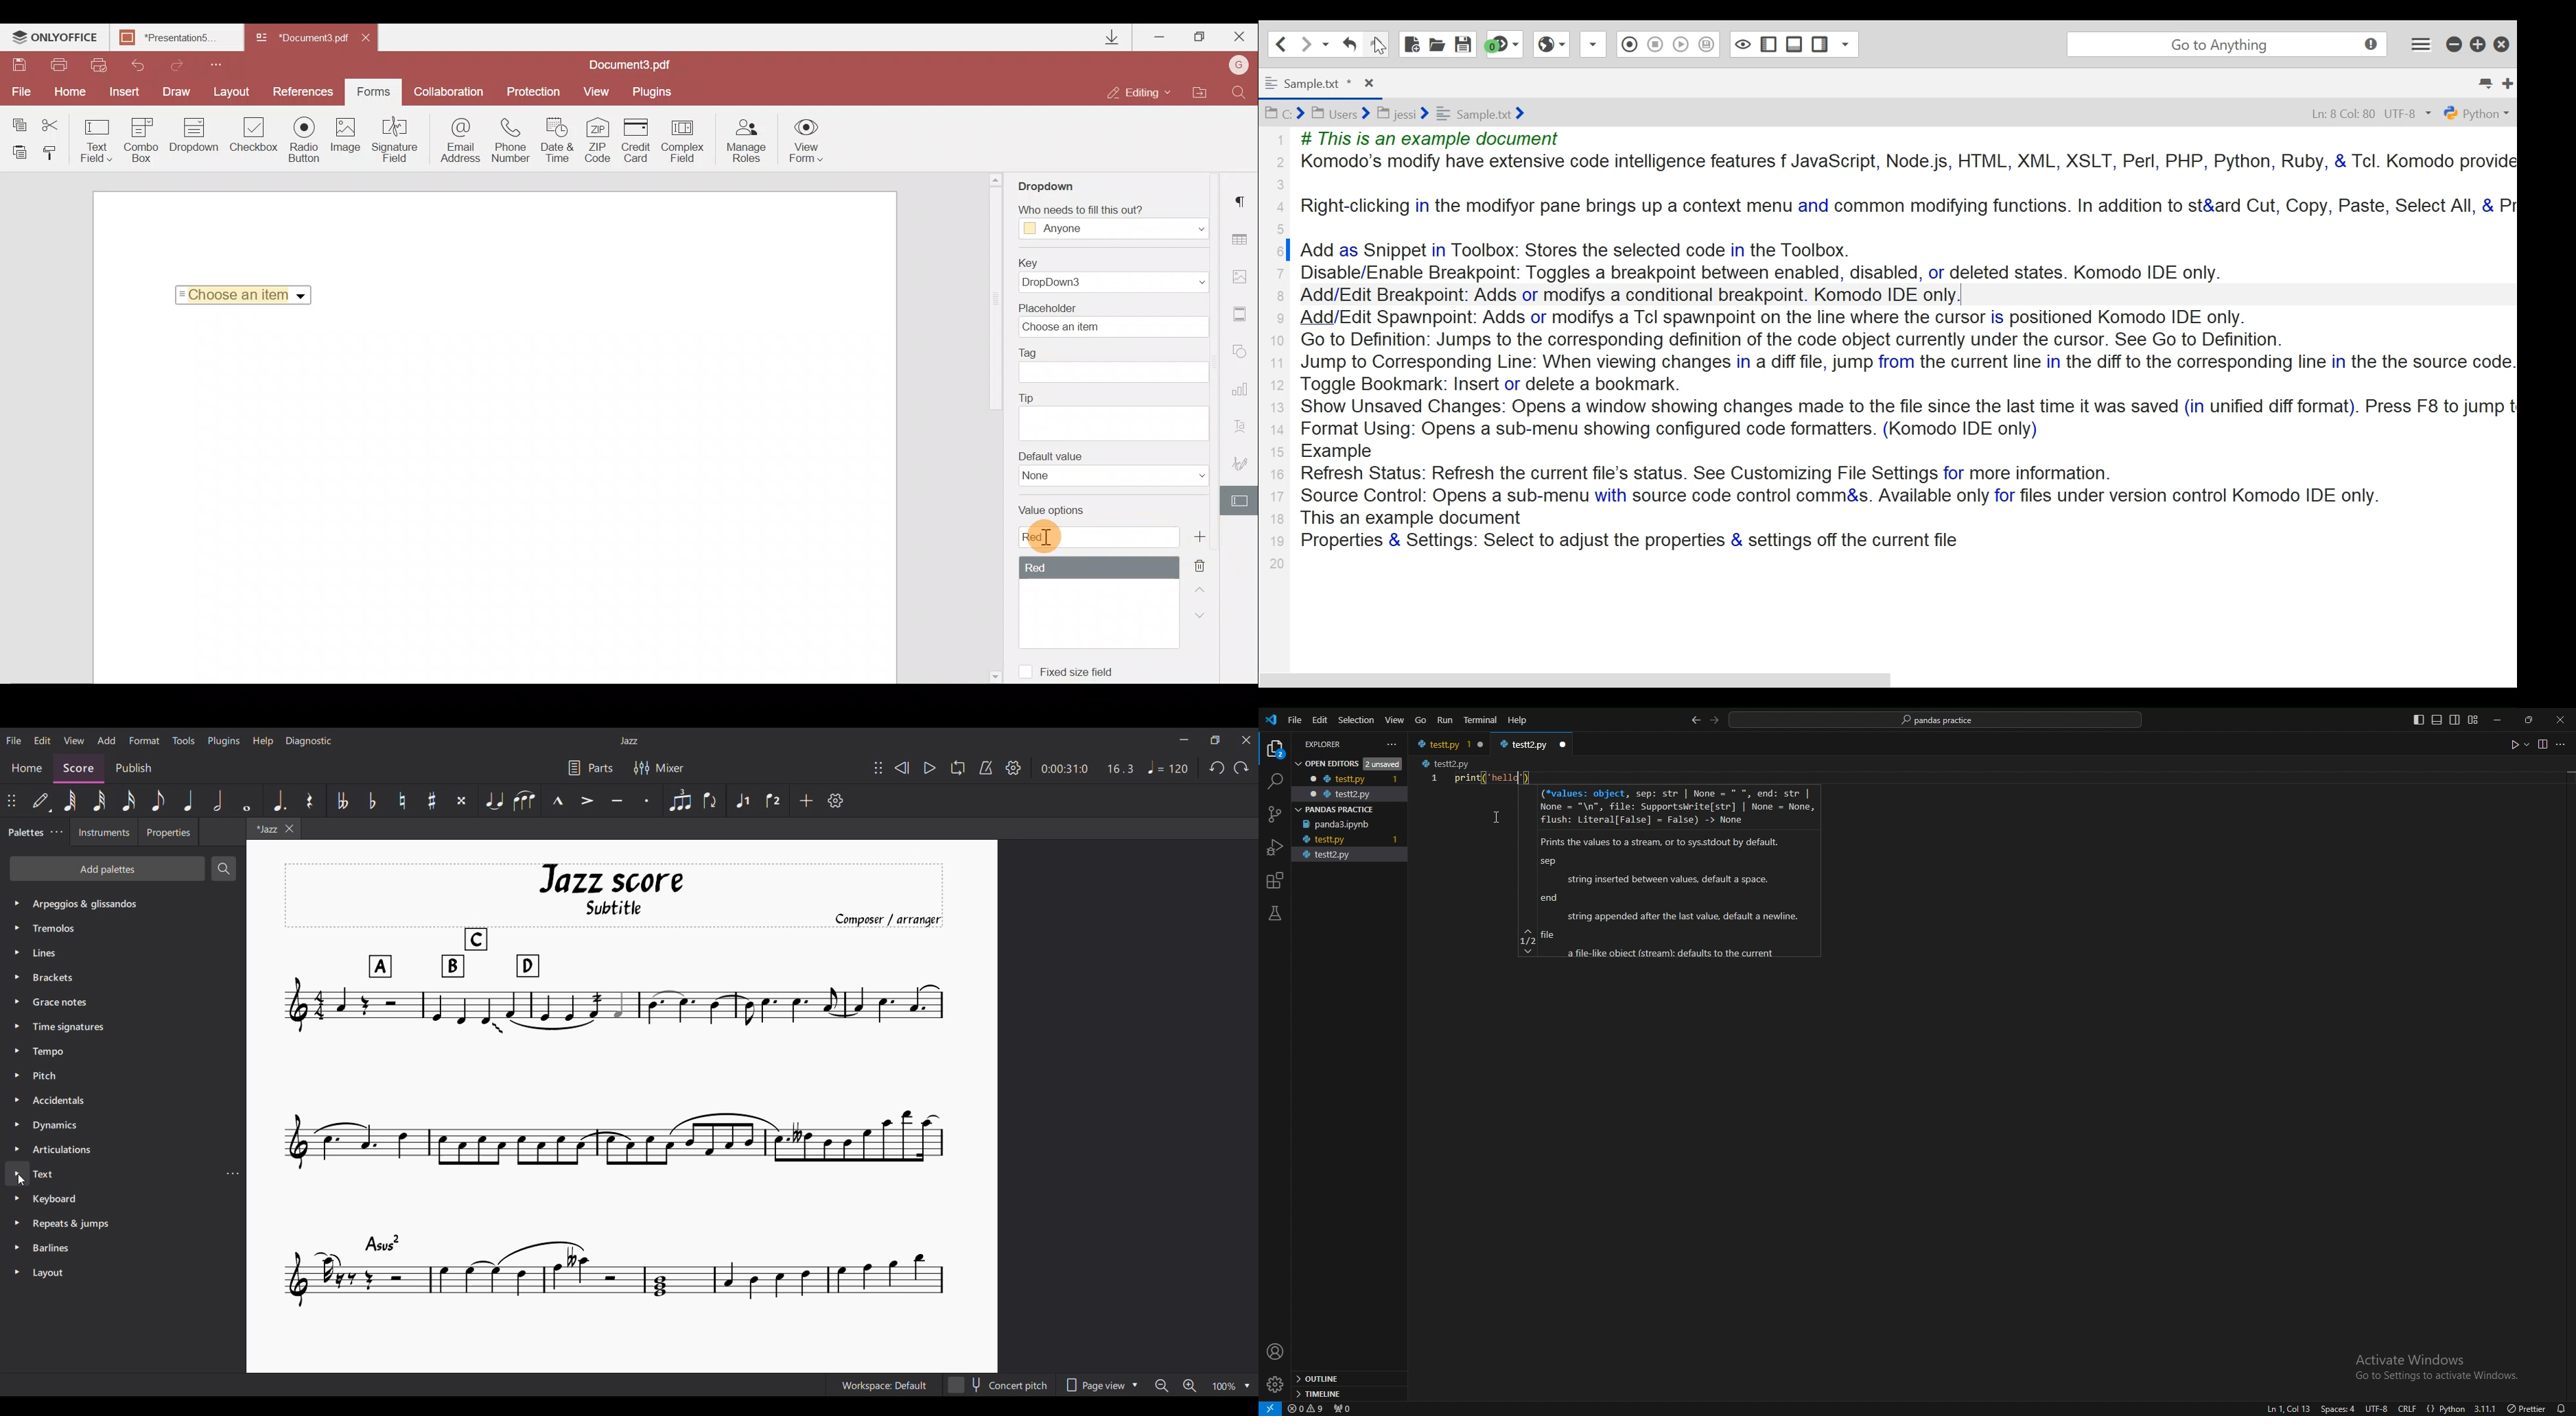  I want to click on space:4, so click(2337, 1408).